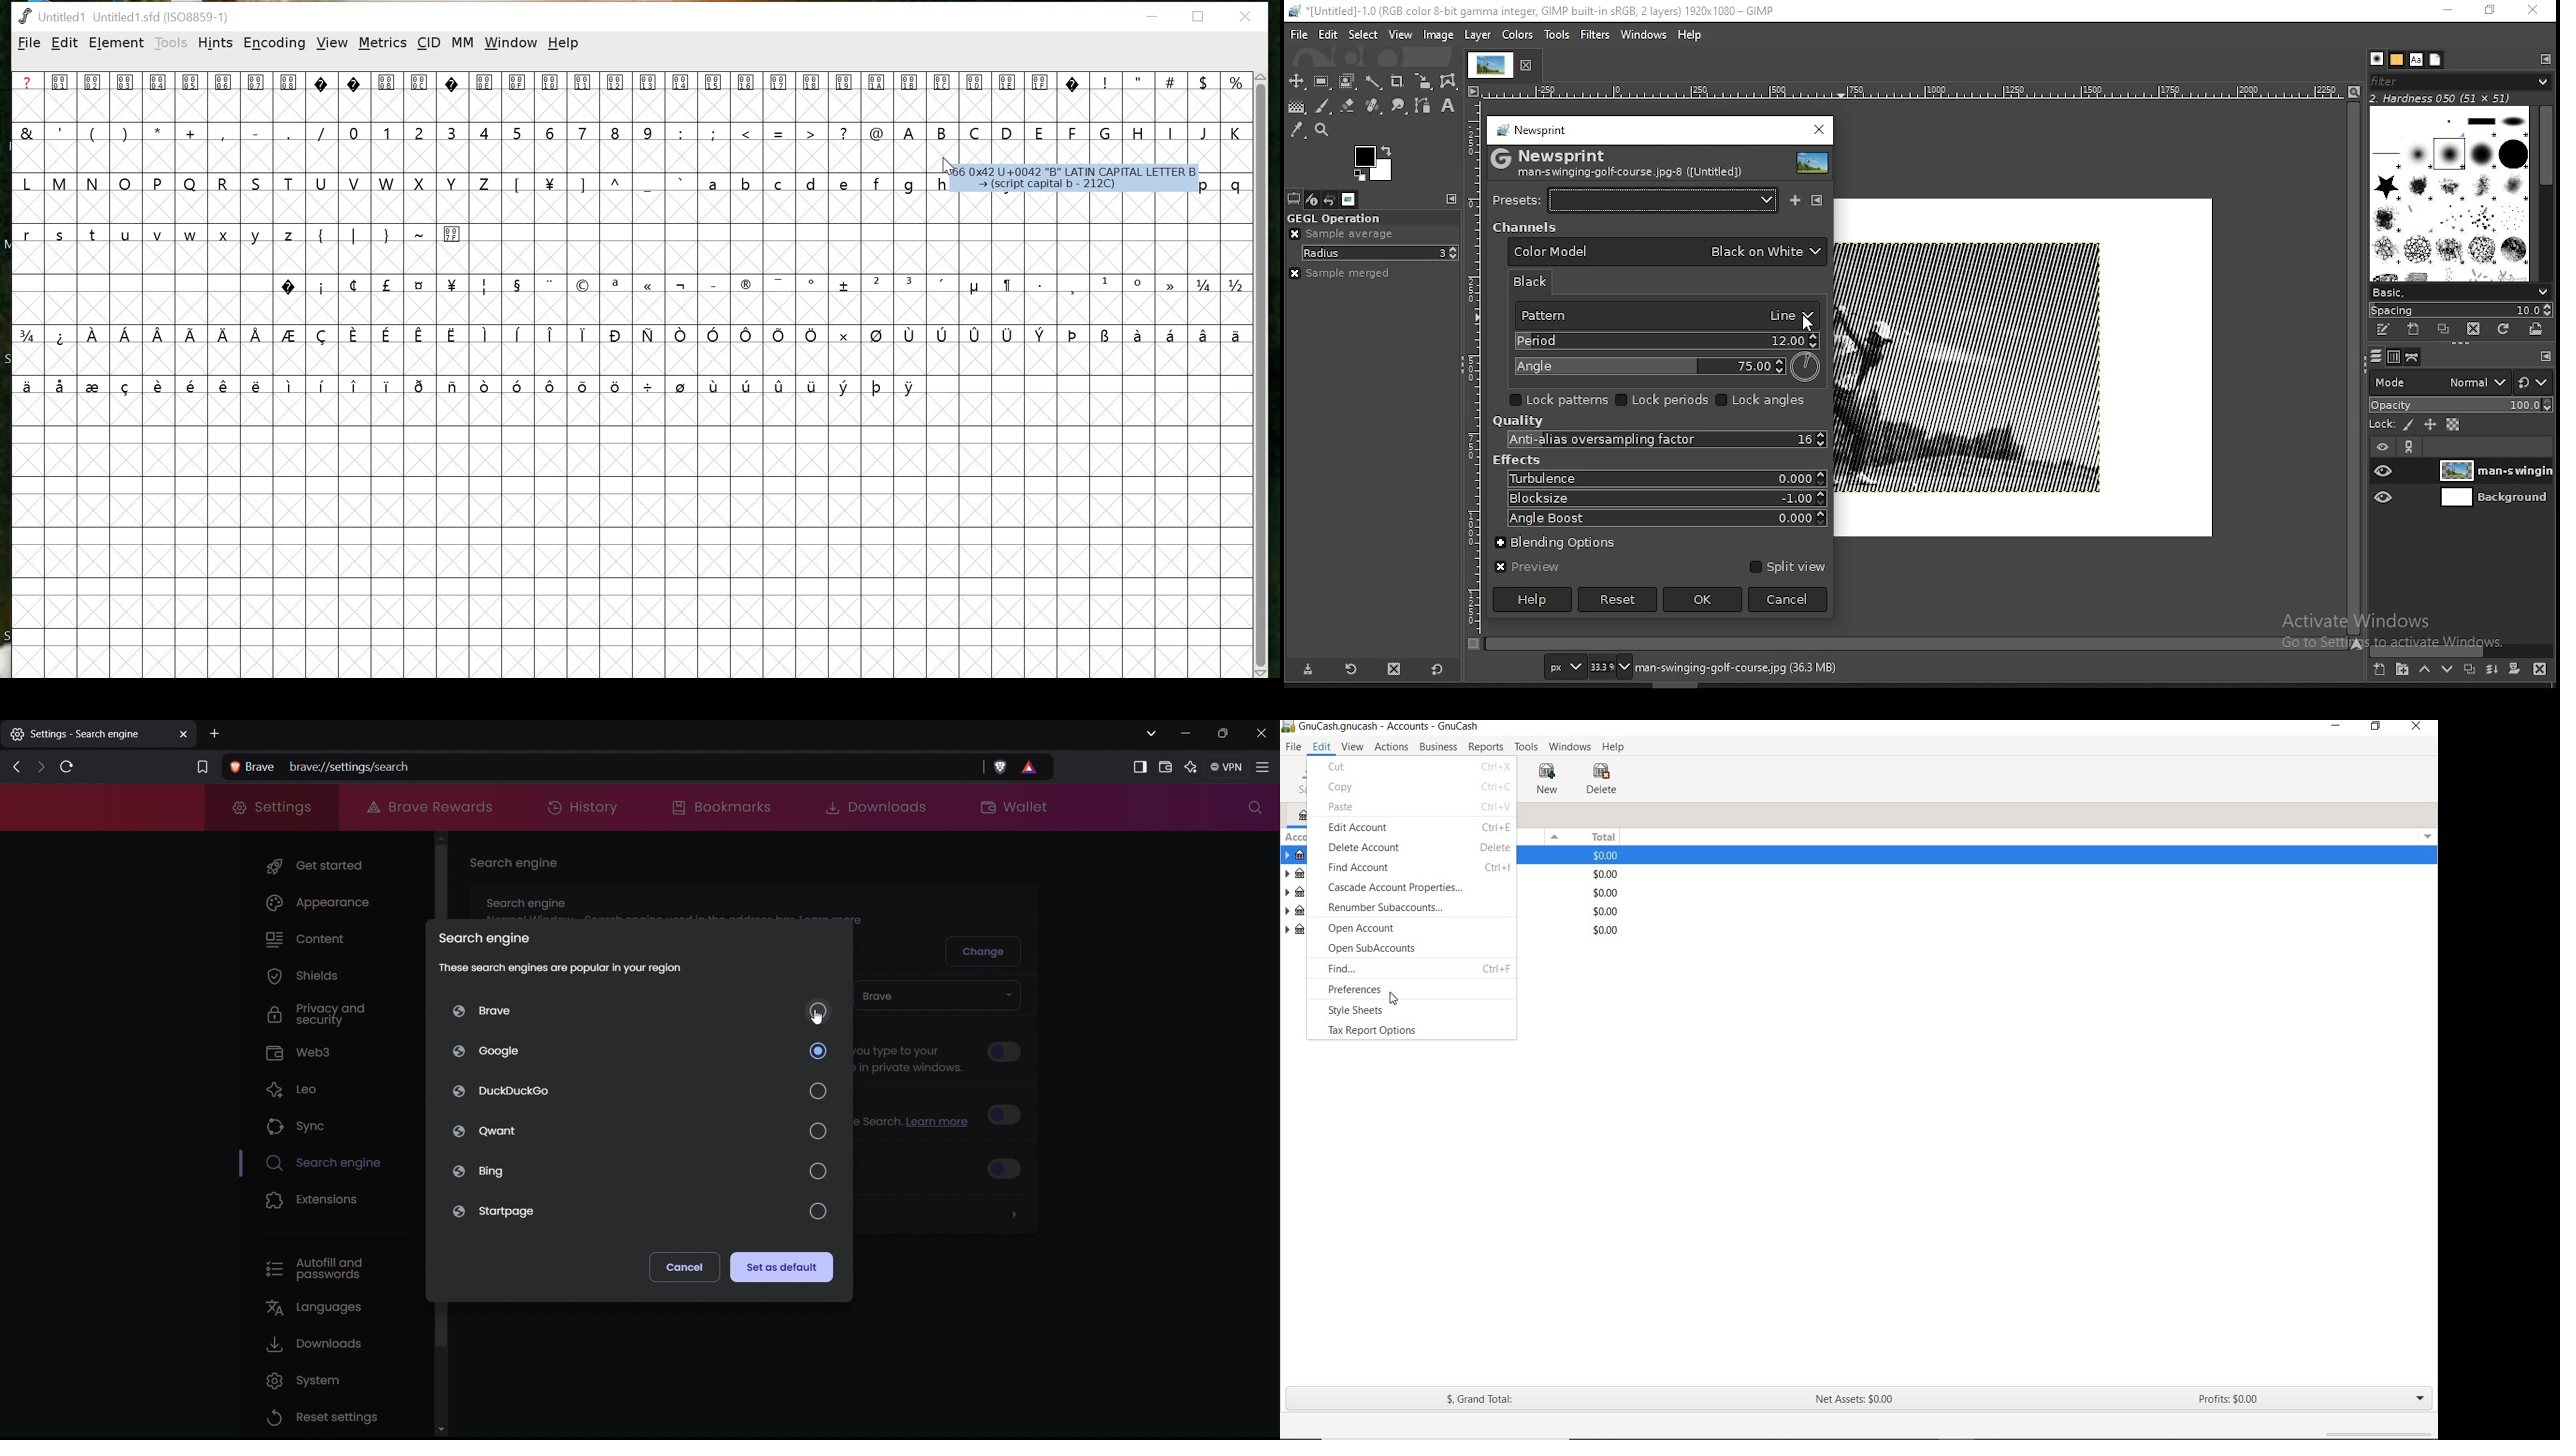 This screenshot has height=1456, width=2576. What do you see at coordinates (1309, 670) in the screenshot?
I see `save tool preset` at bounding box center [1309, 670].